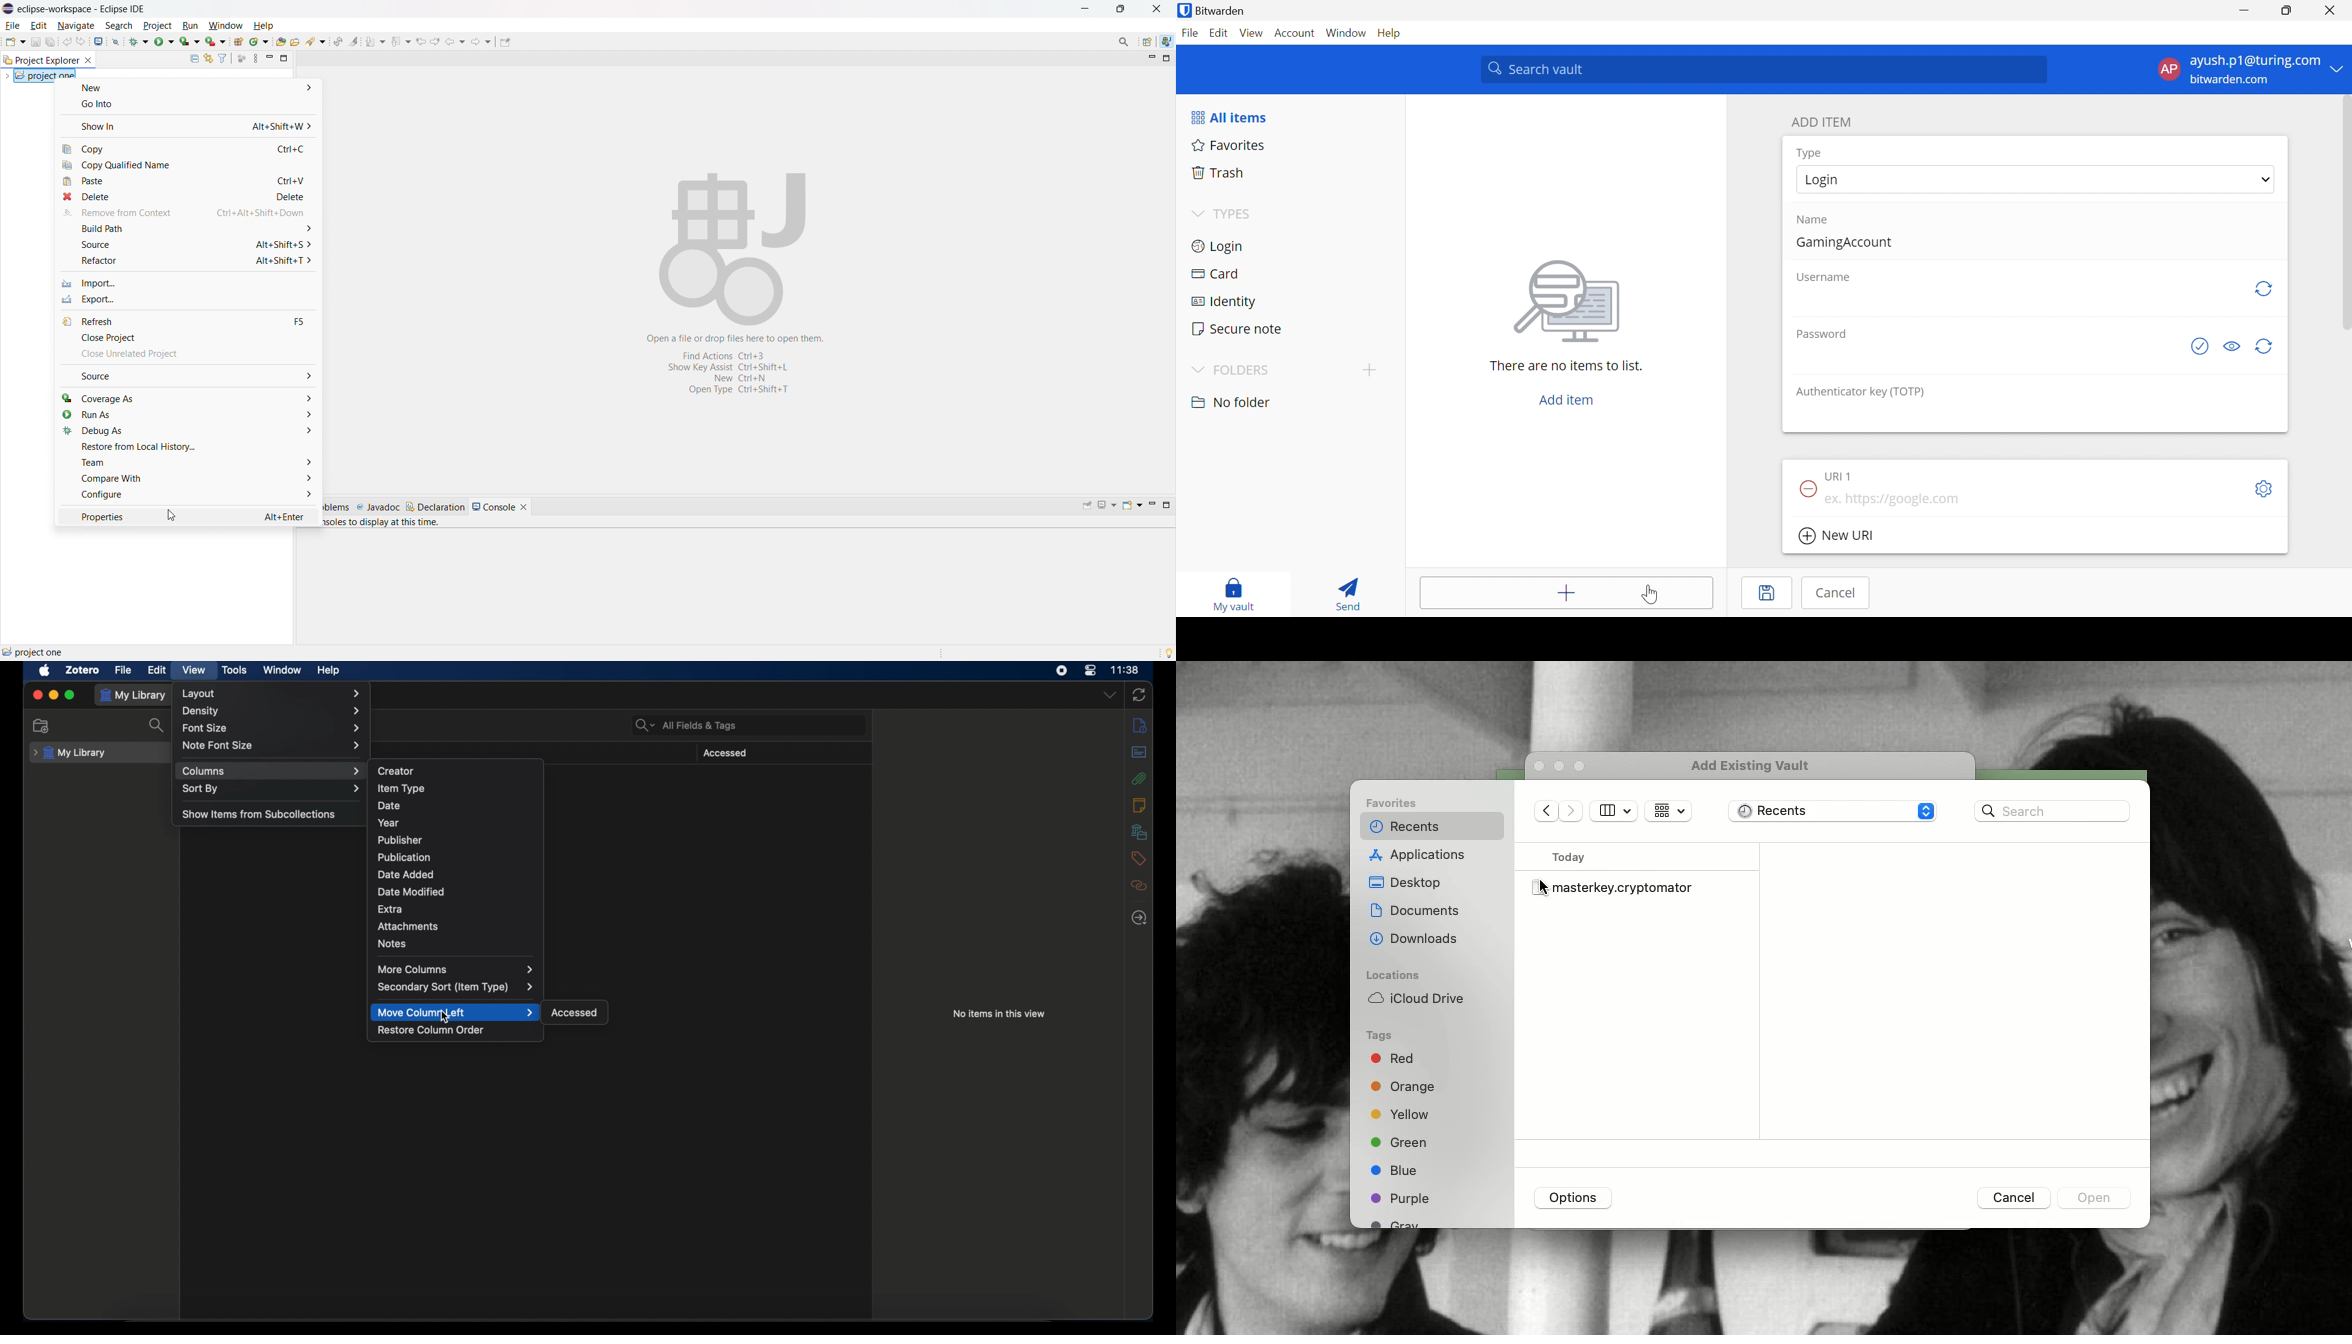 This screenshot has width=2352, height=1344. Describe the element at coordinates (1380, 1036) in the screenshot. I see `Tags` at that location.